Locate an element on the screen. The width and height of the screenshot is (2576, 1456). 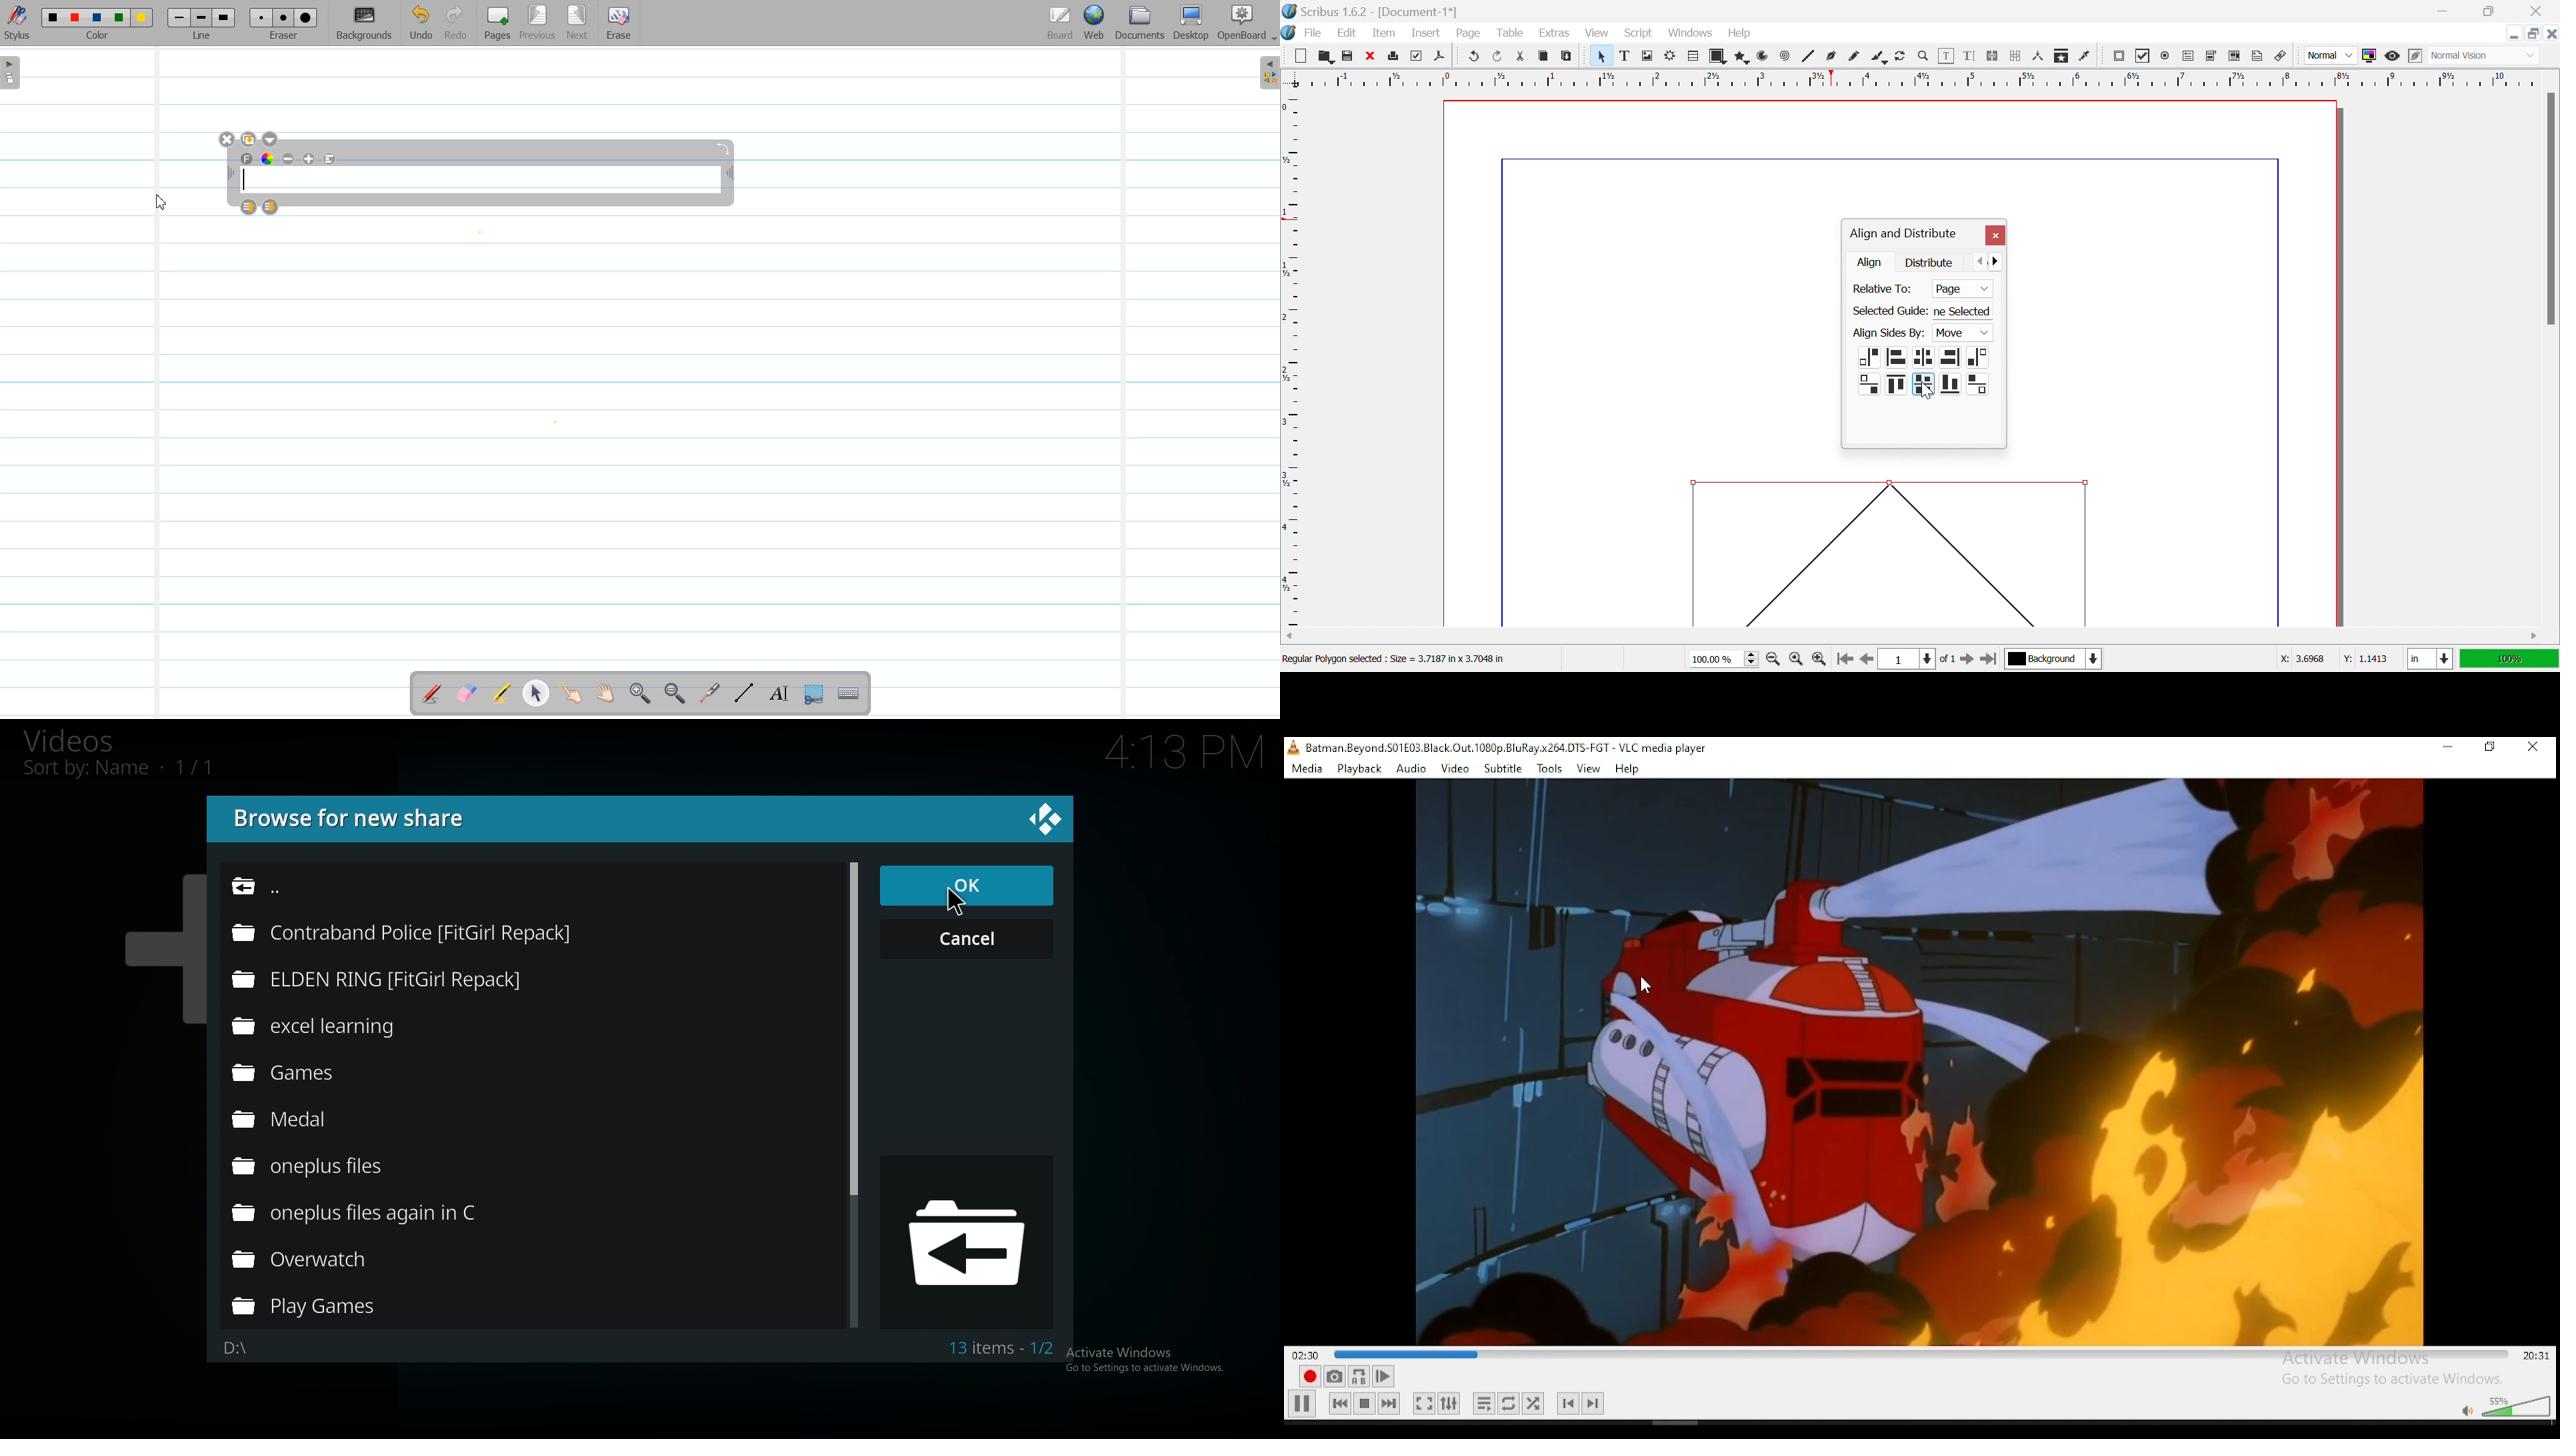
folder is located at coordinates (317, 1075).